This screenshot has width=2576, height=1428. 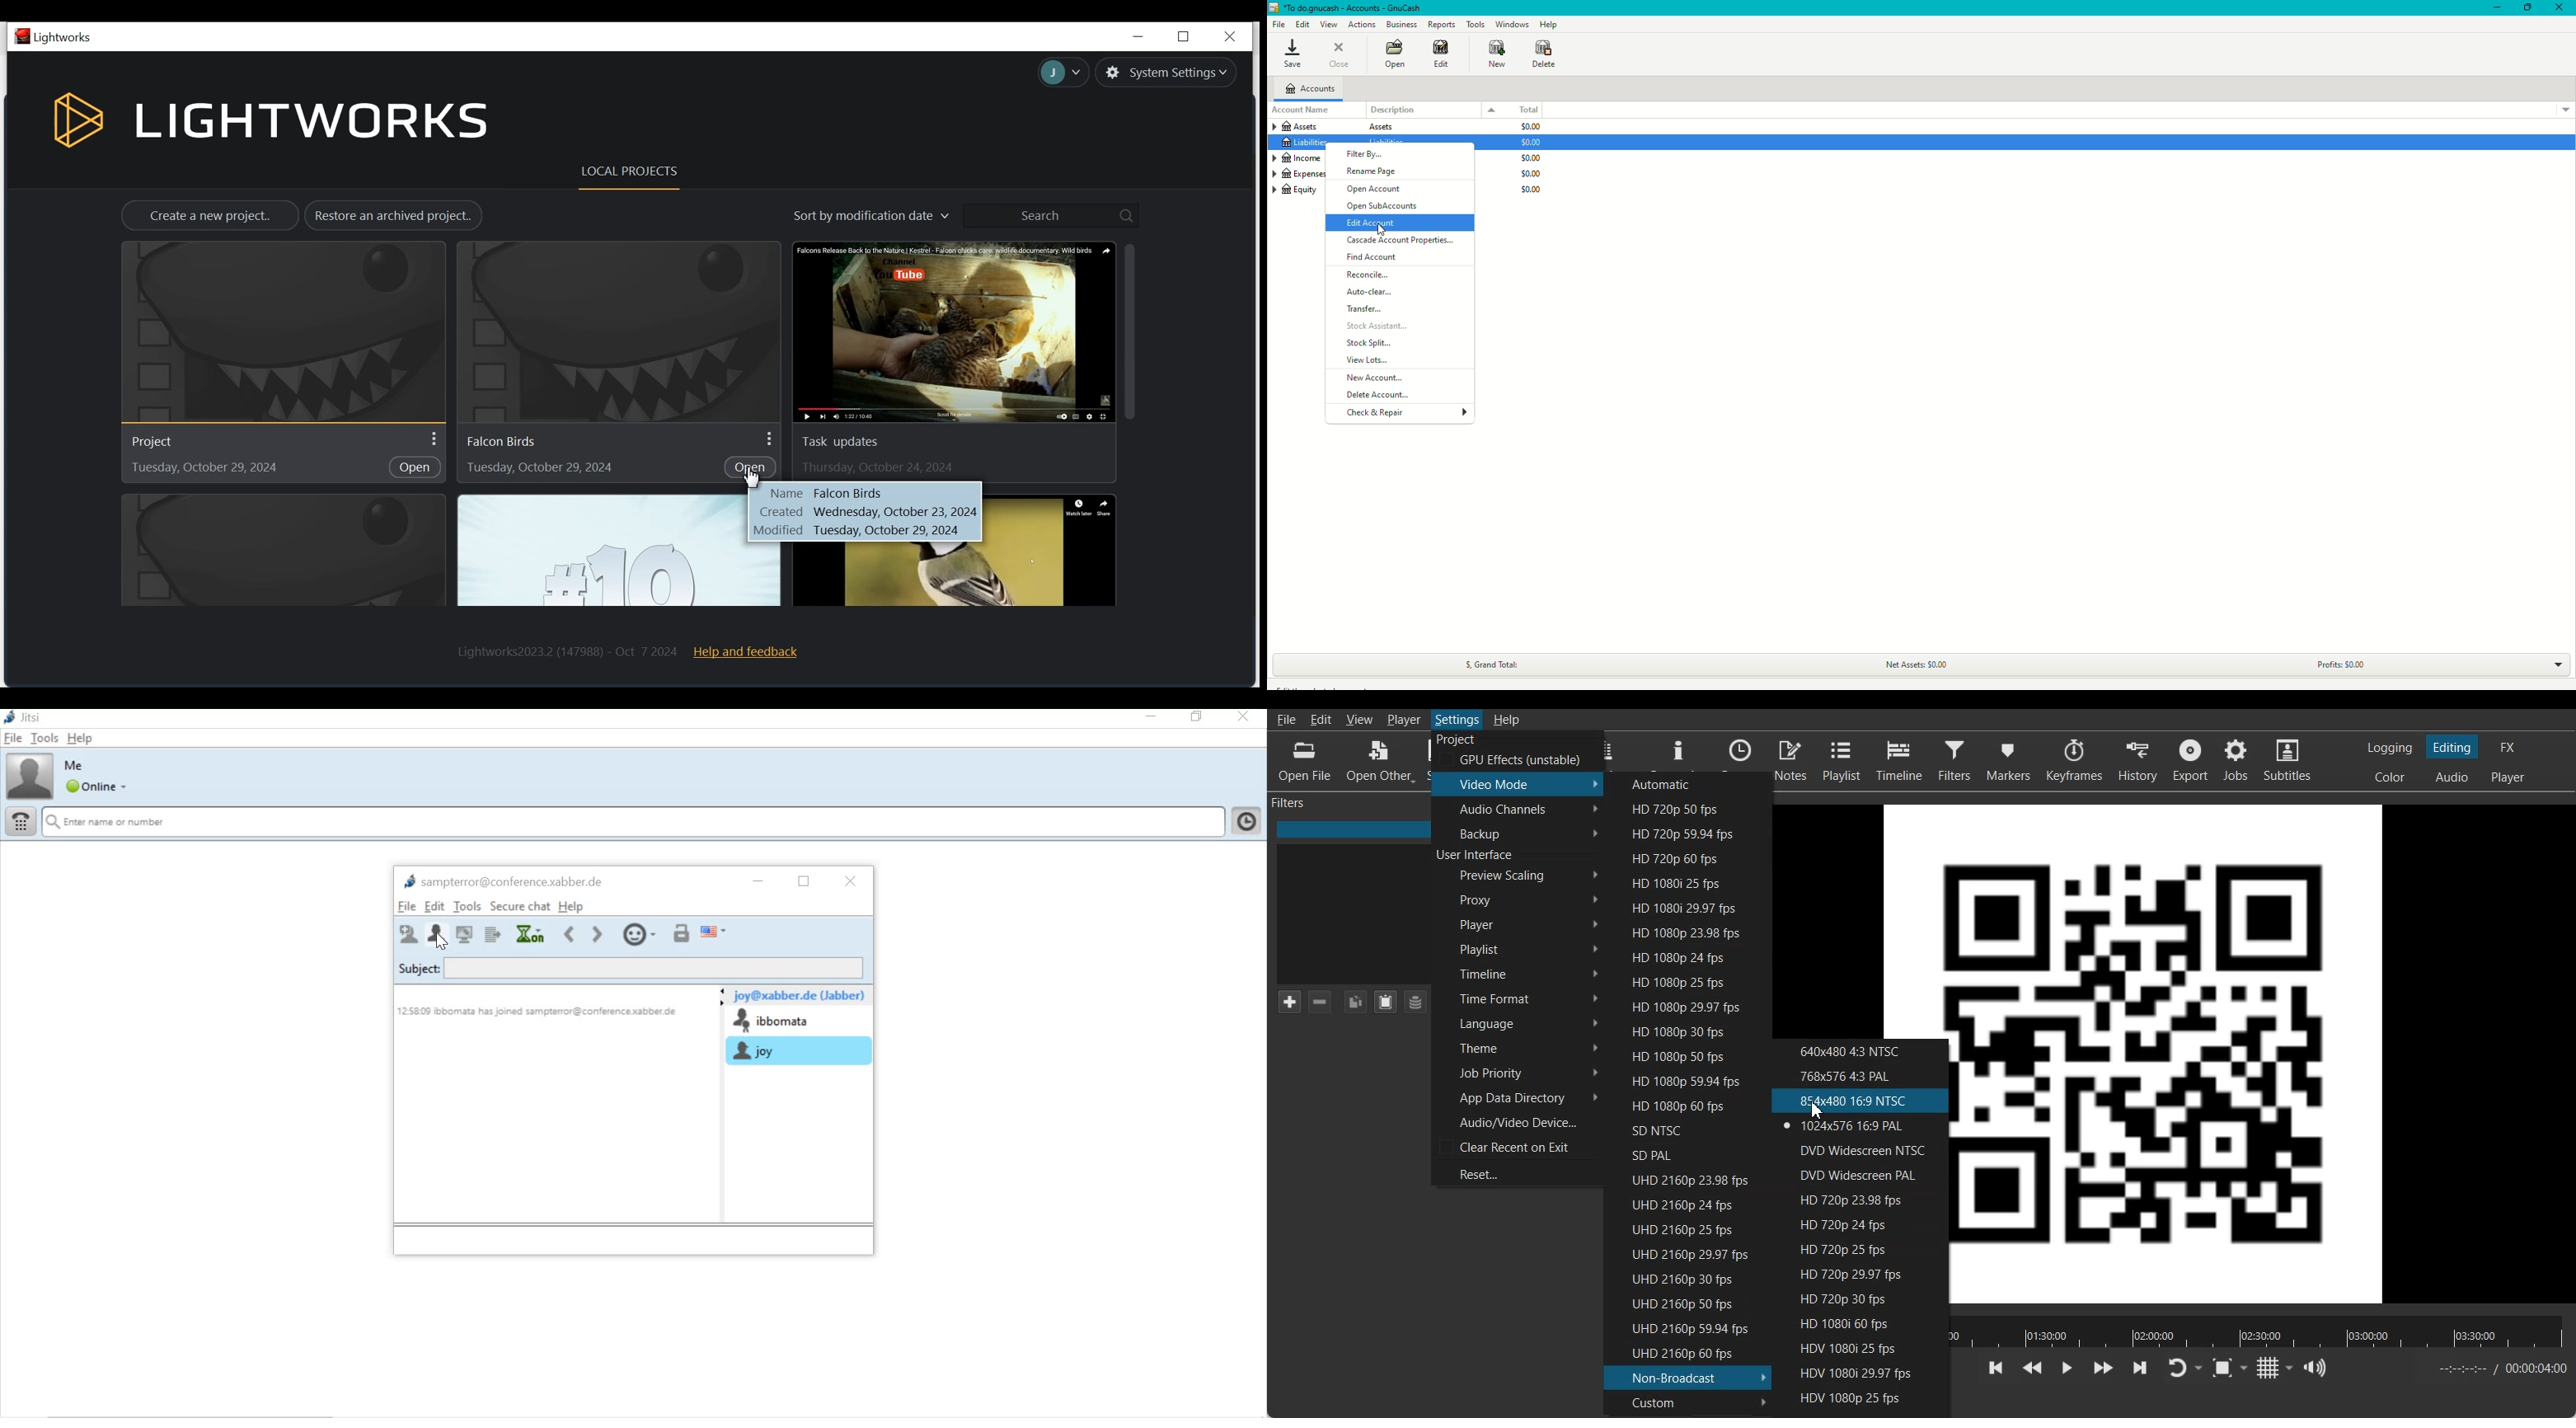 I want to click on Language, so click(x=1517, y=1022).